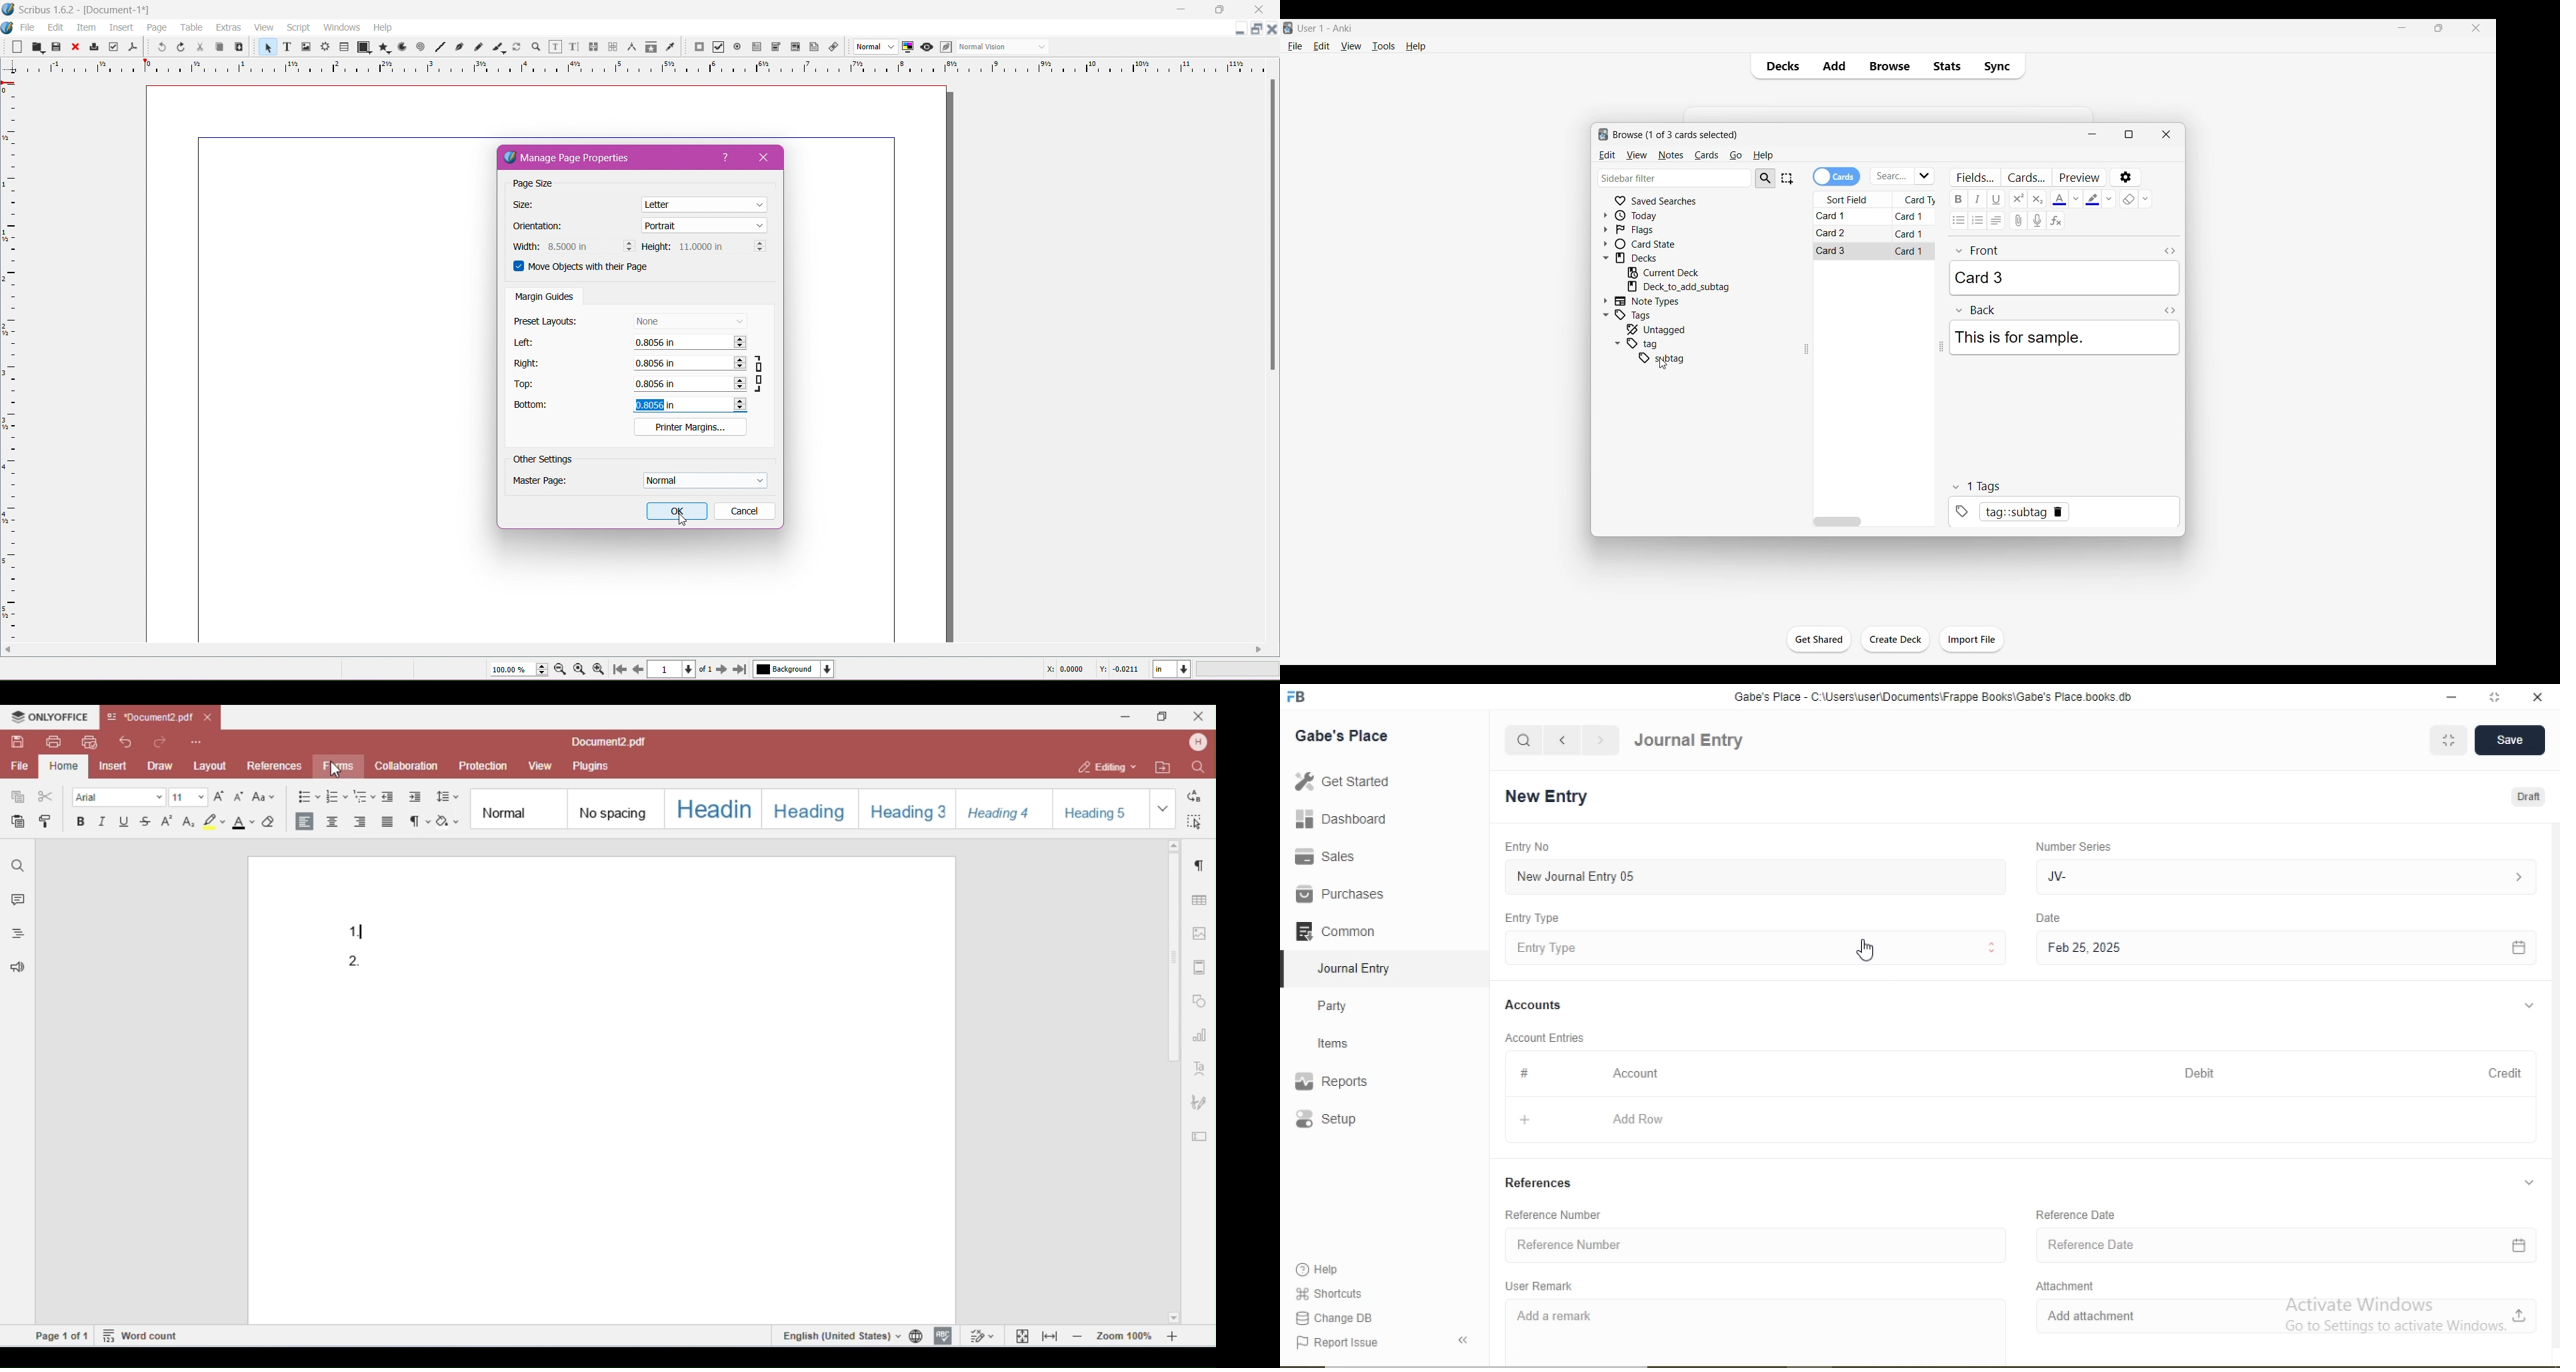 The image size is (2576, 1372). Describe the element at coordinates (2018, 1121) in the screenshot. I see `+ Add Row` at that location.